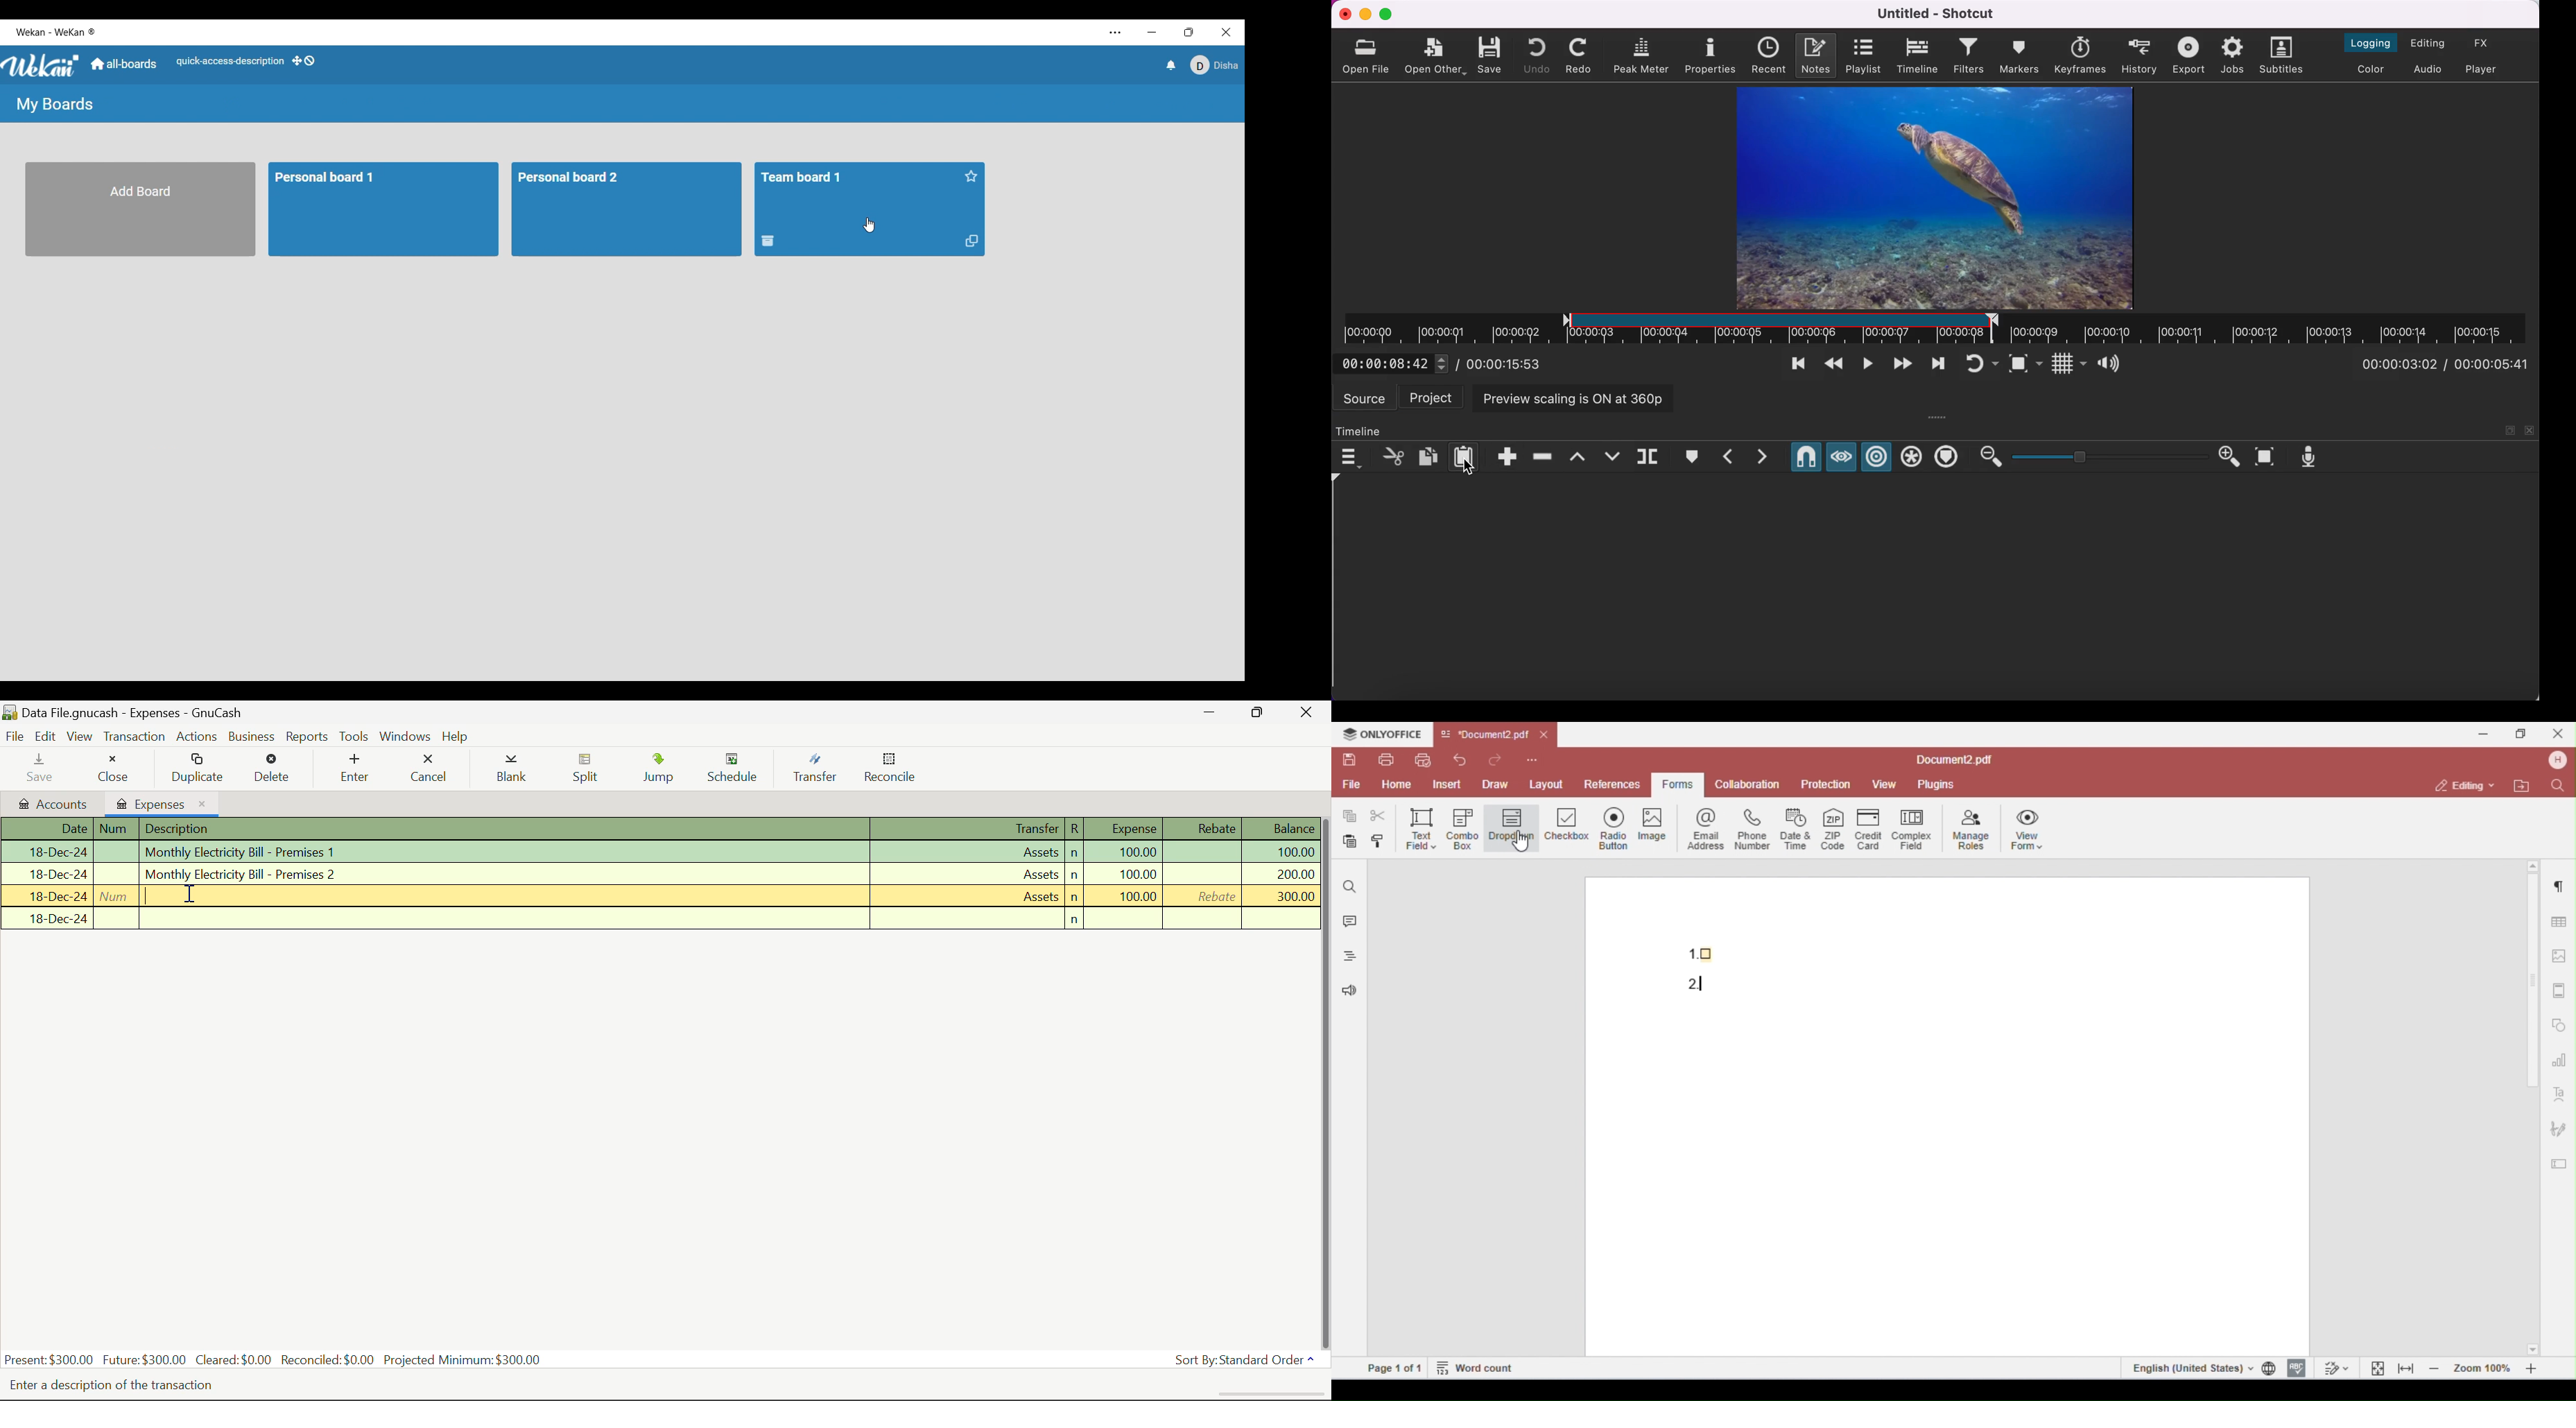 This screenshot has height=1428, width=2576. Describe the element at coordinates (2313, 458) in the screenshot. I see `record audio` at that location.